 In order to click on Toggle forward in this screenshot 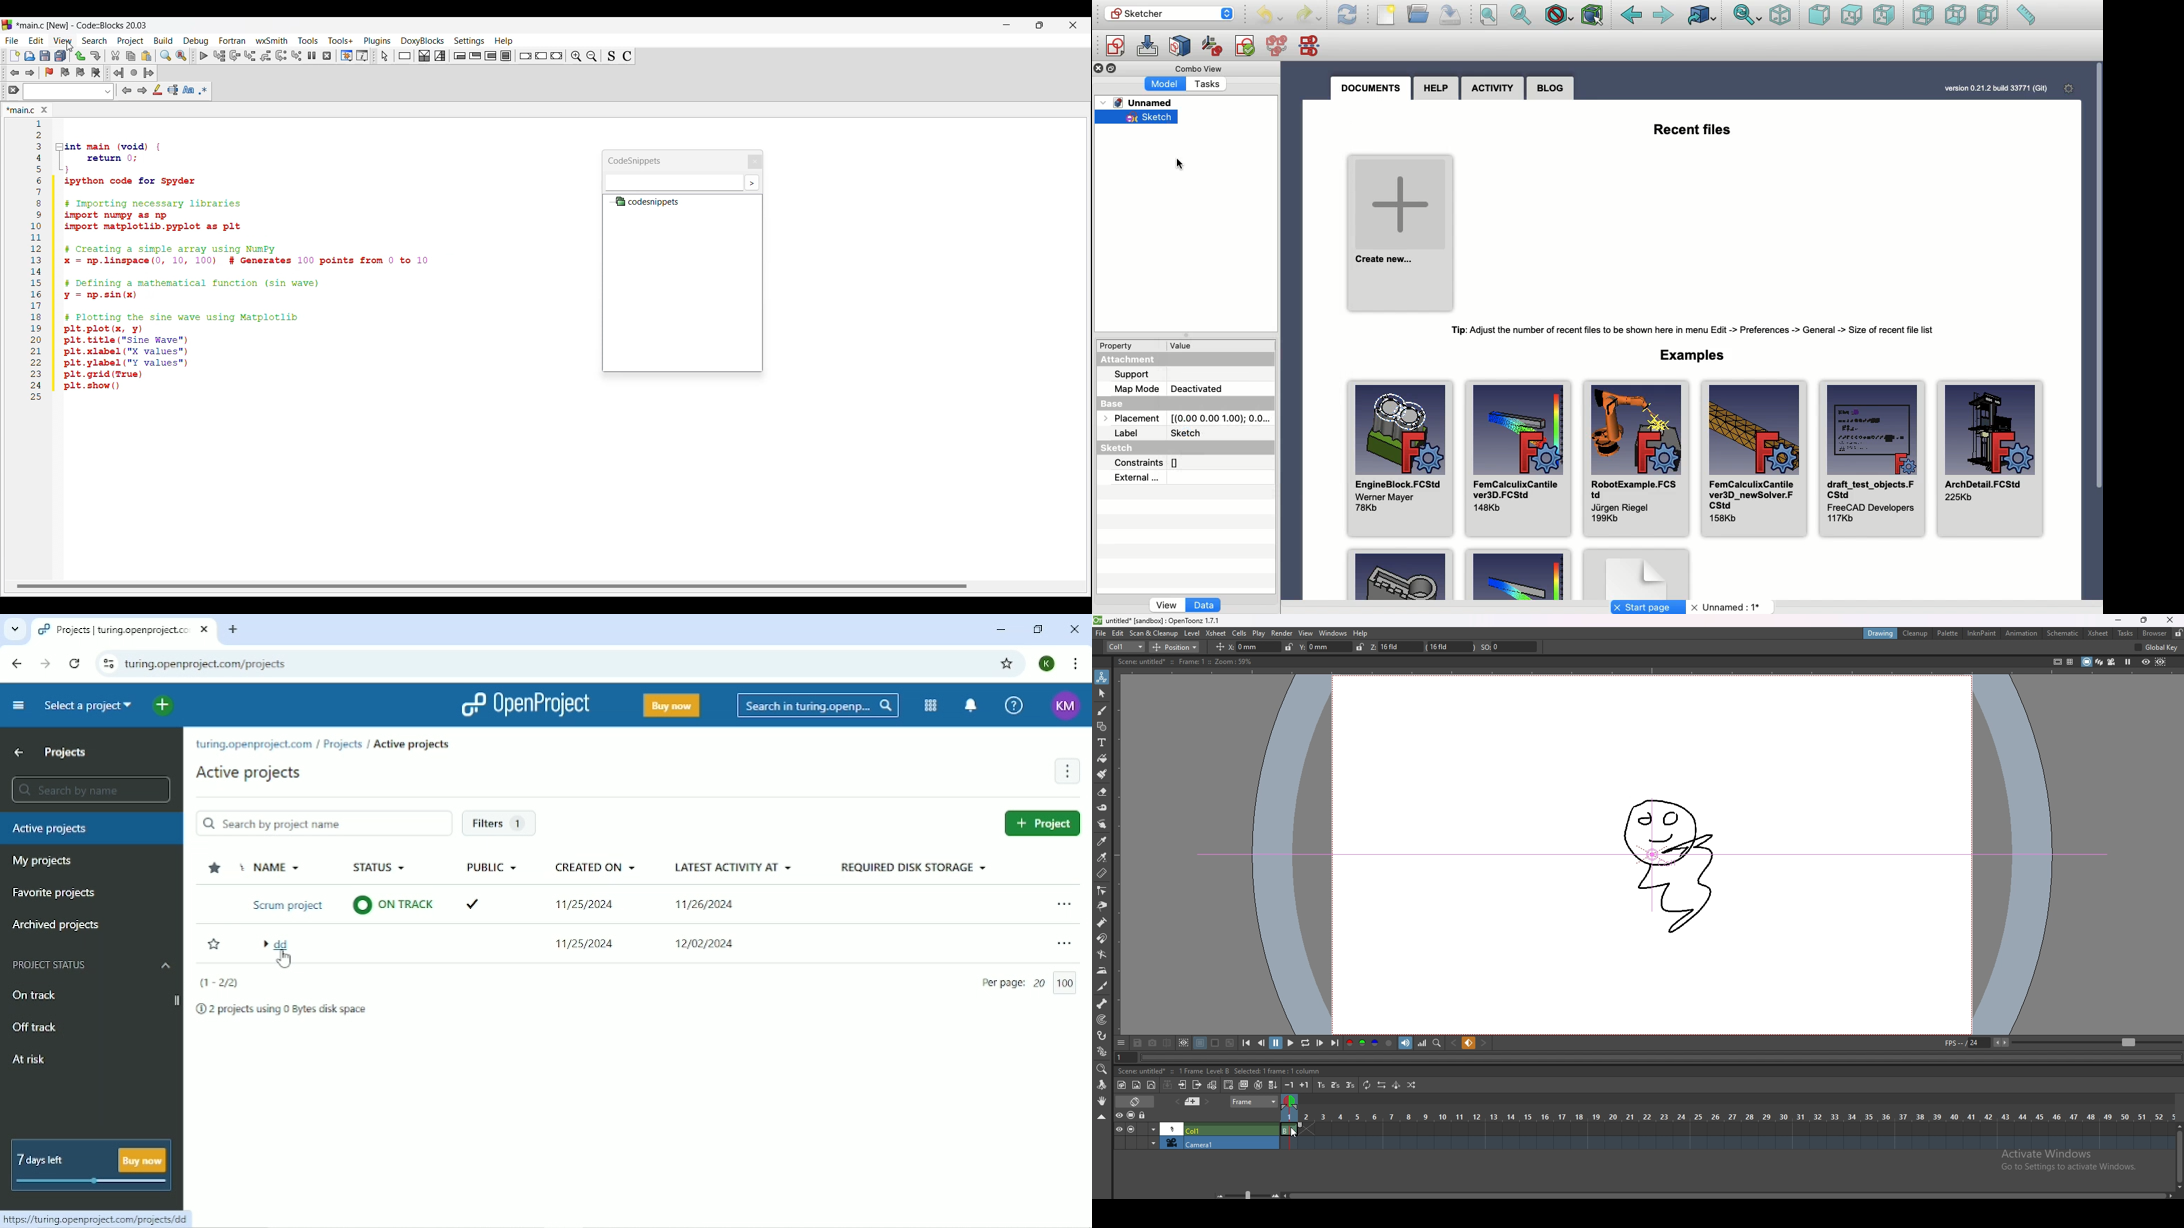, I will do `click(30, 73)`.